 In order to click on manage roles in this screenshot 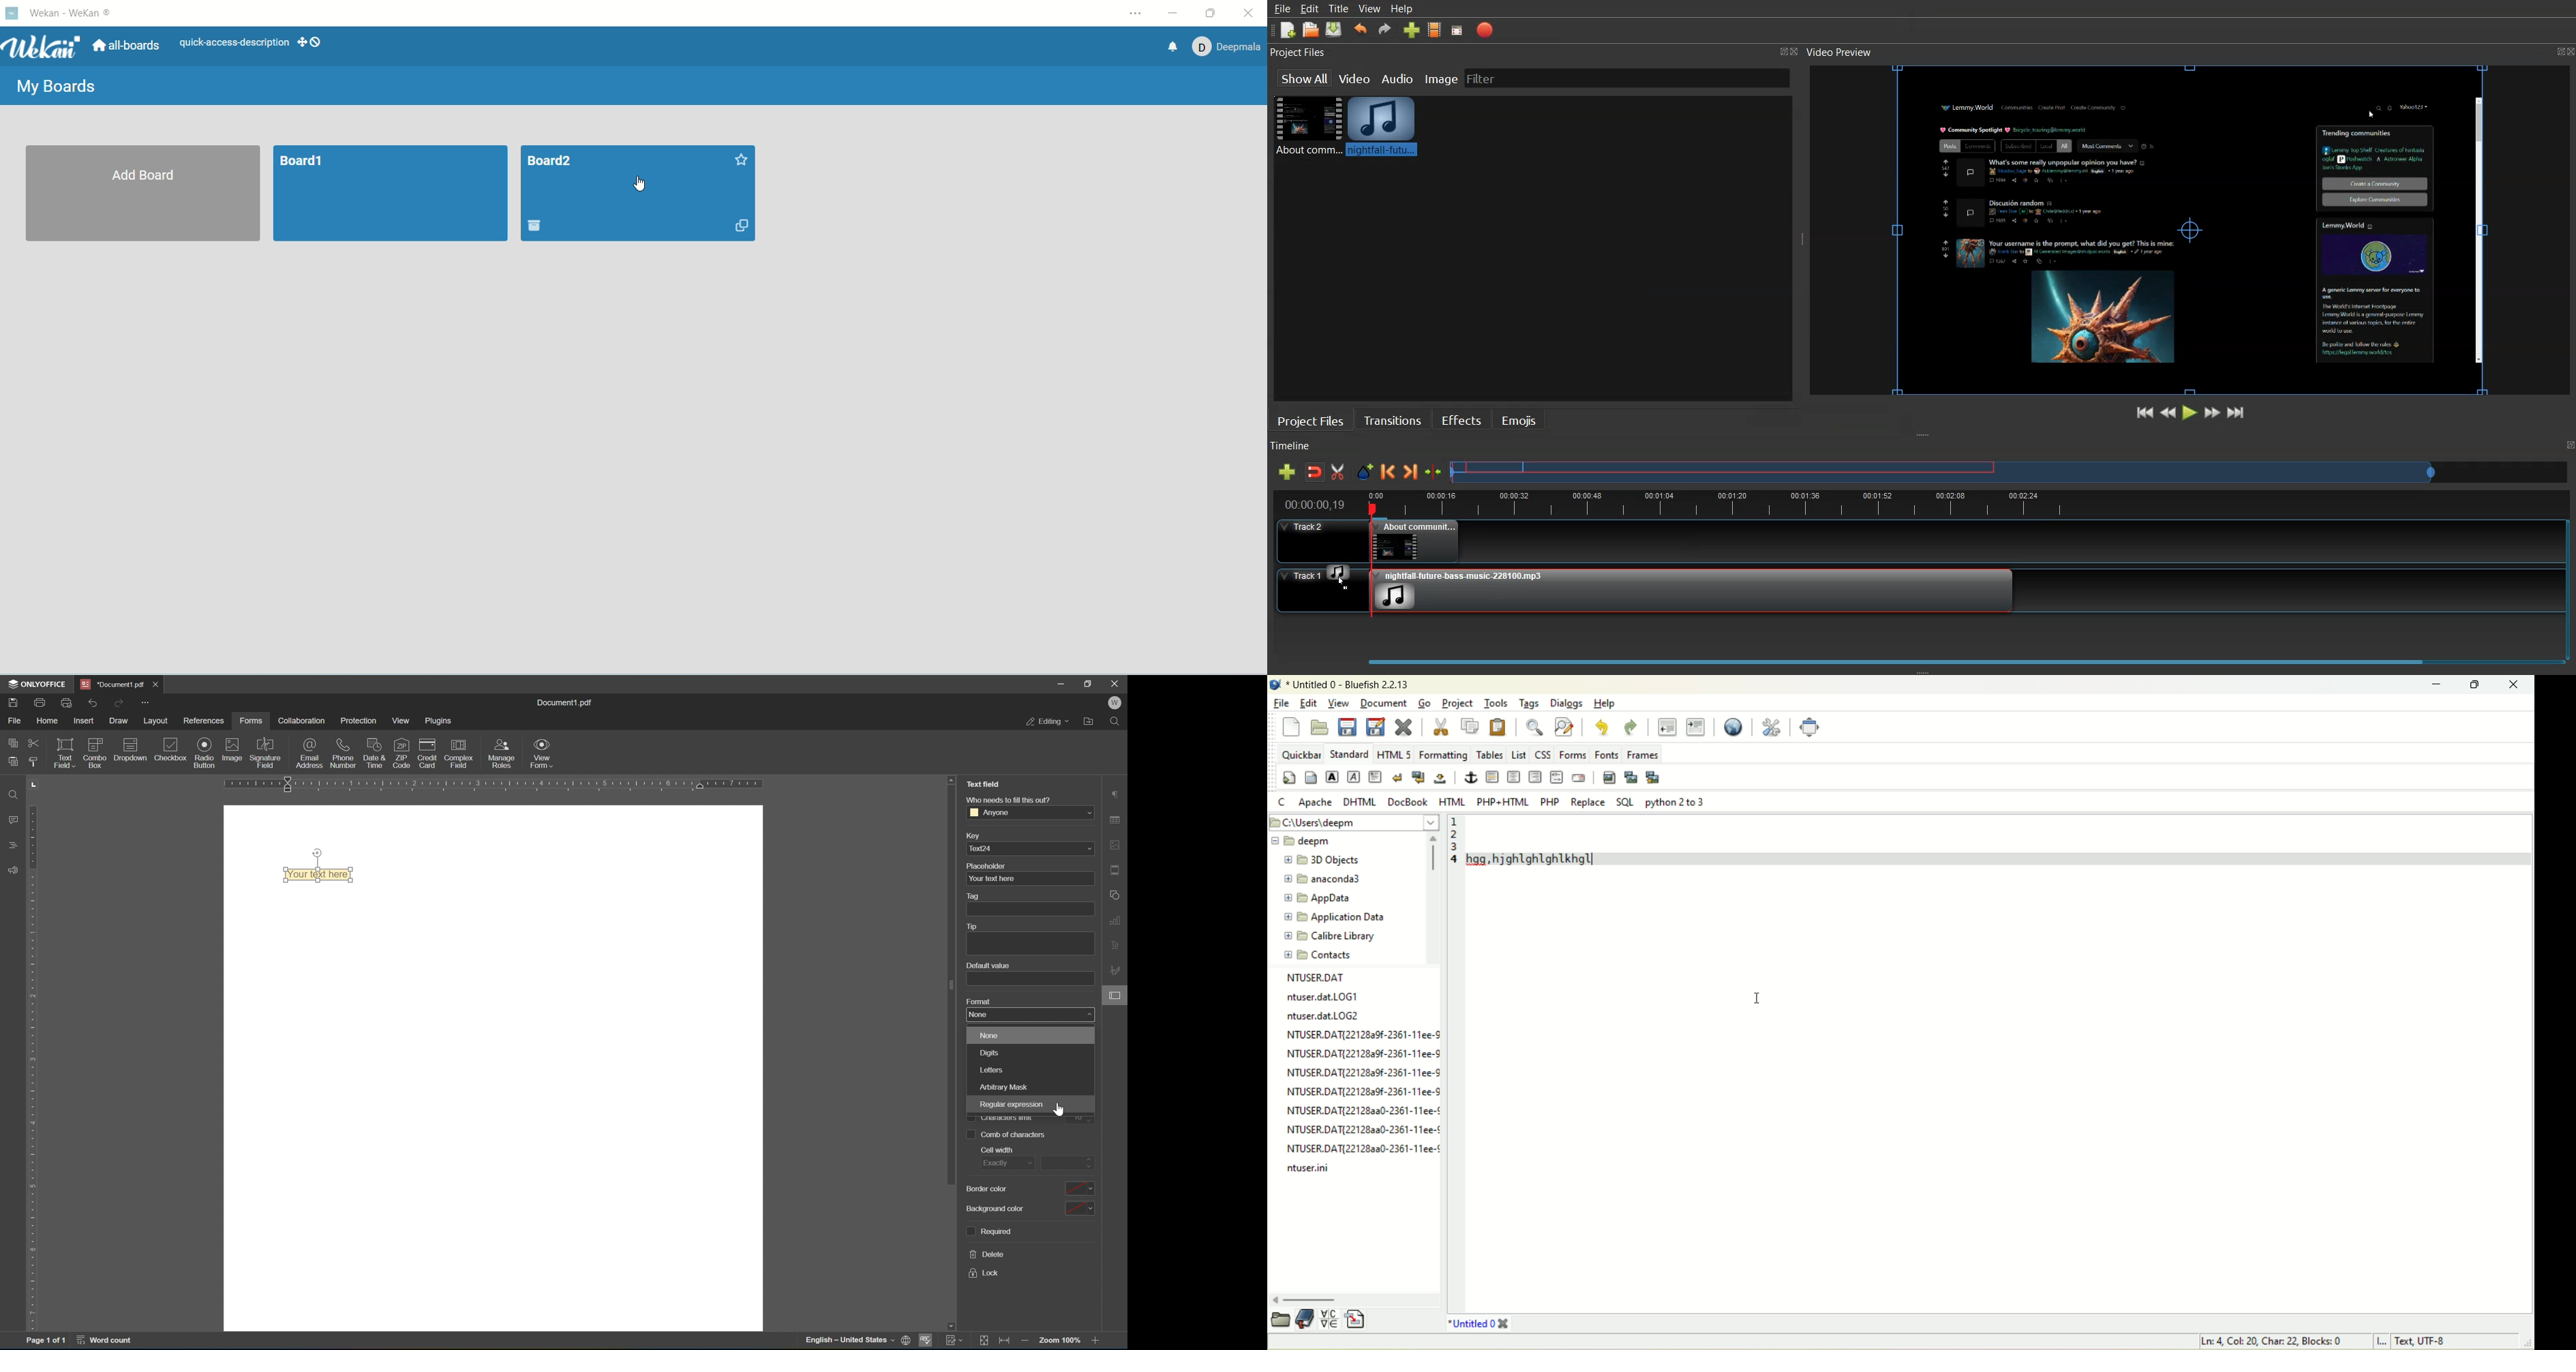, I will do `click(504, 754)`.